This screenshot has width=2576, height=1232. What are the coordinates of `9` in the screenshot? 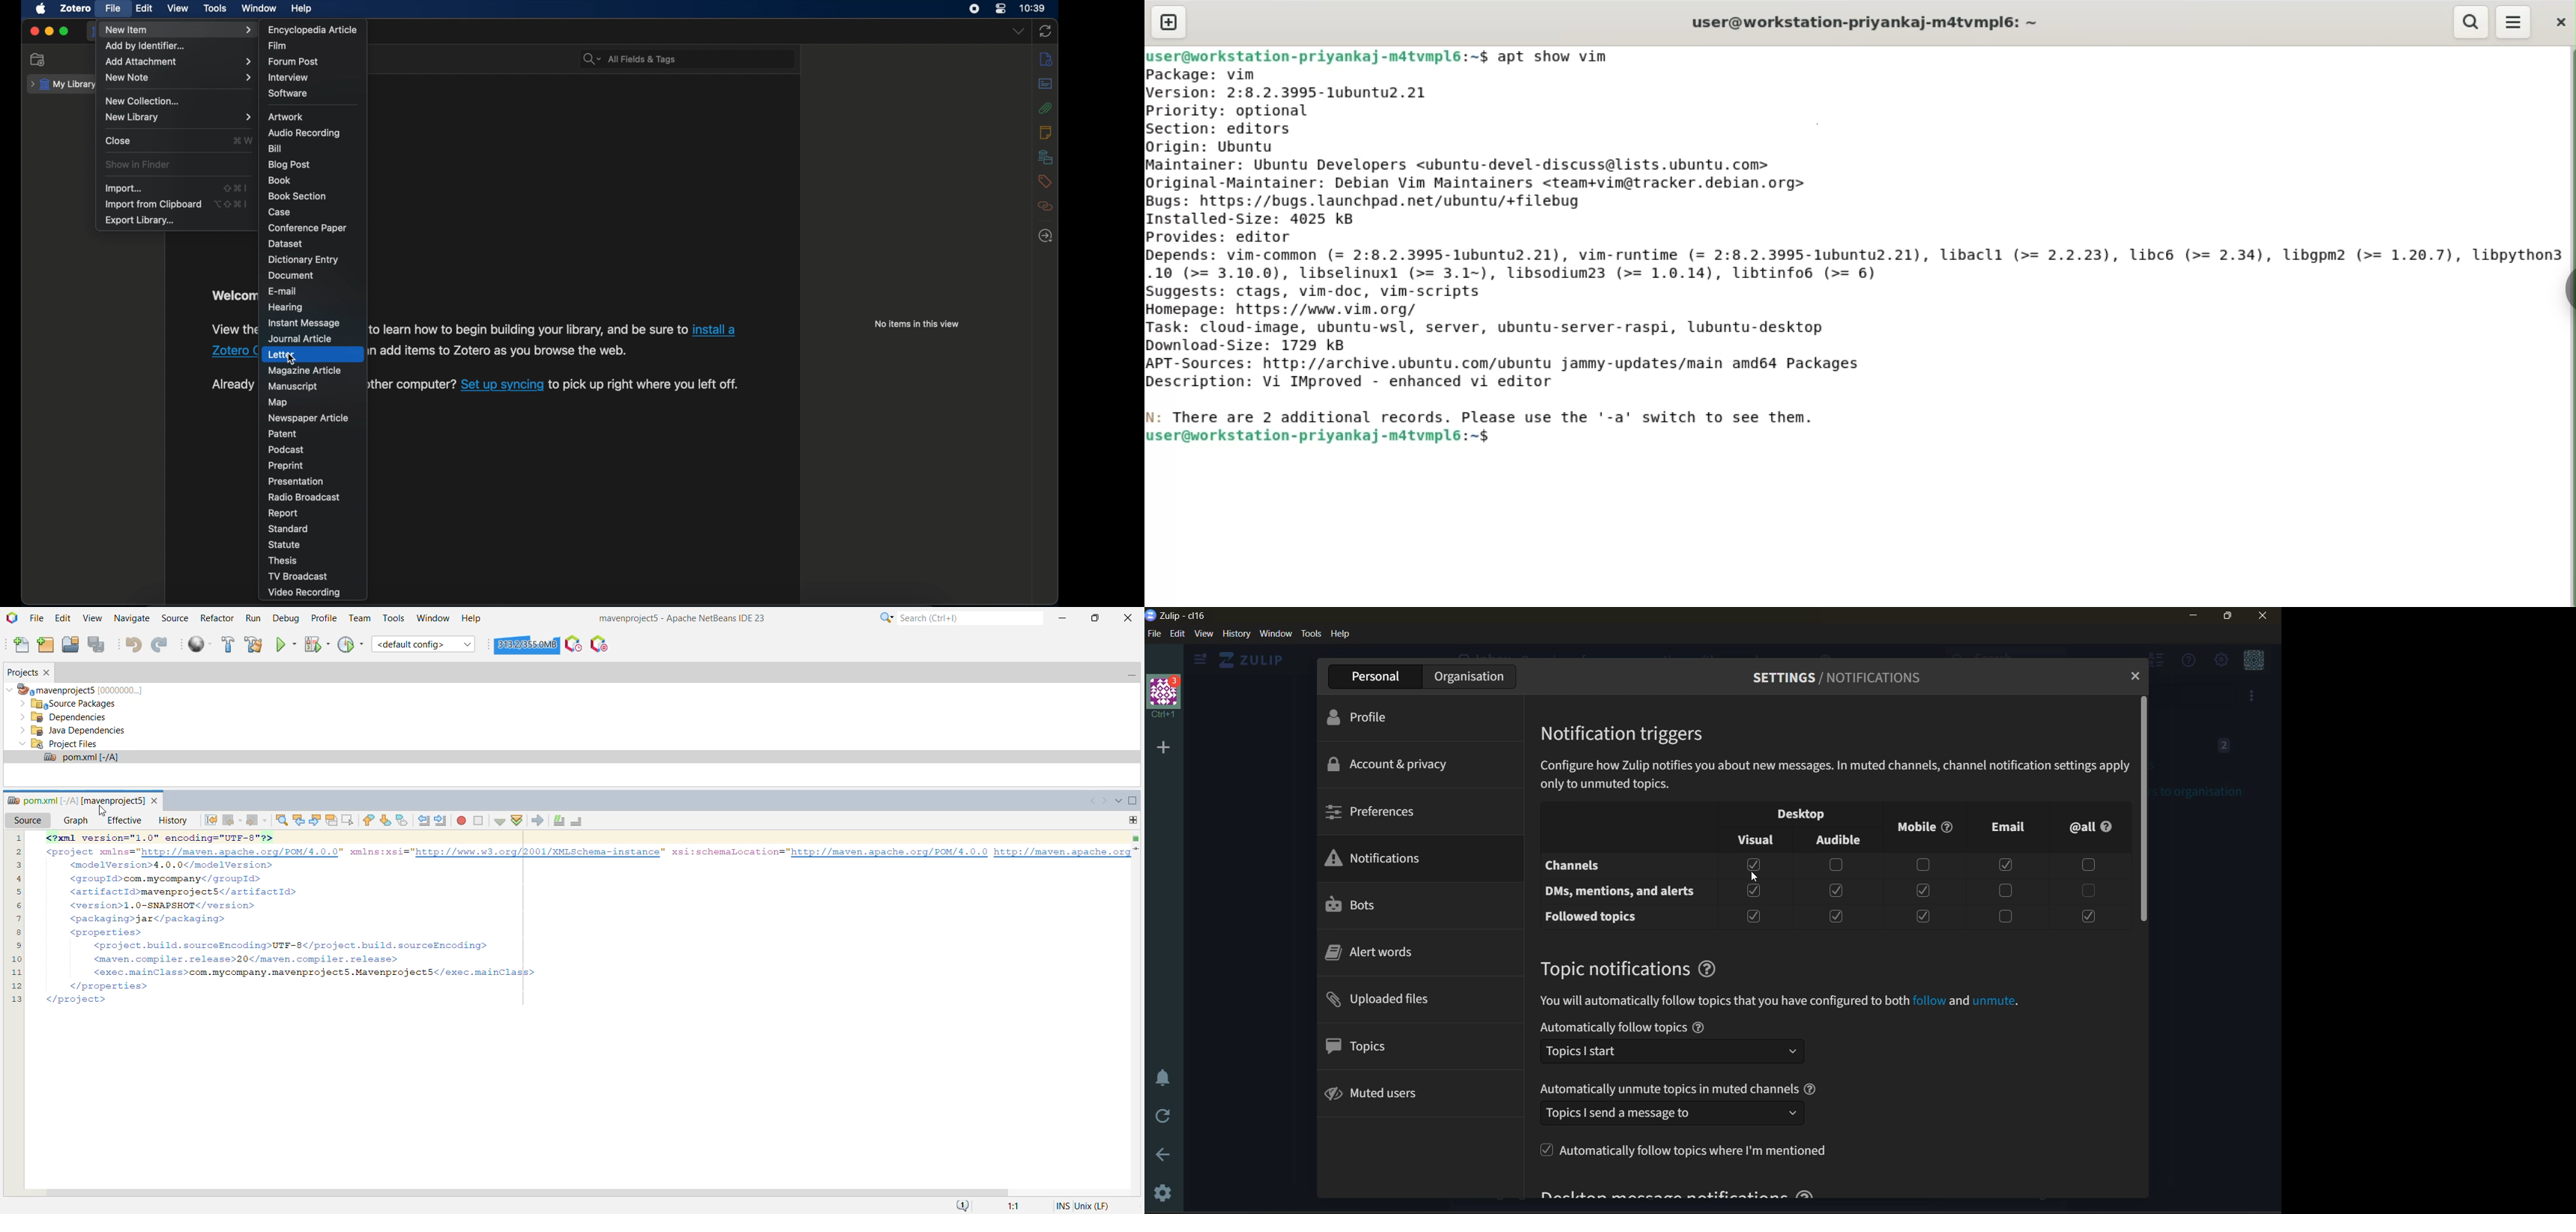 It's located at (15, 943).